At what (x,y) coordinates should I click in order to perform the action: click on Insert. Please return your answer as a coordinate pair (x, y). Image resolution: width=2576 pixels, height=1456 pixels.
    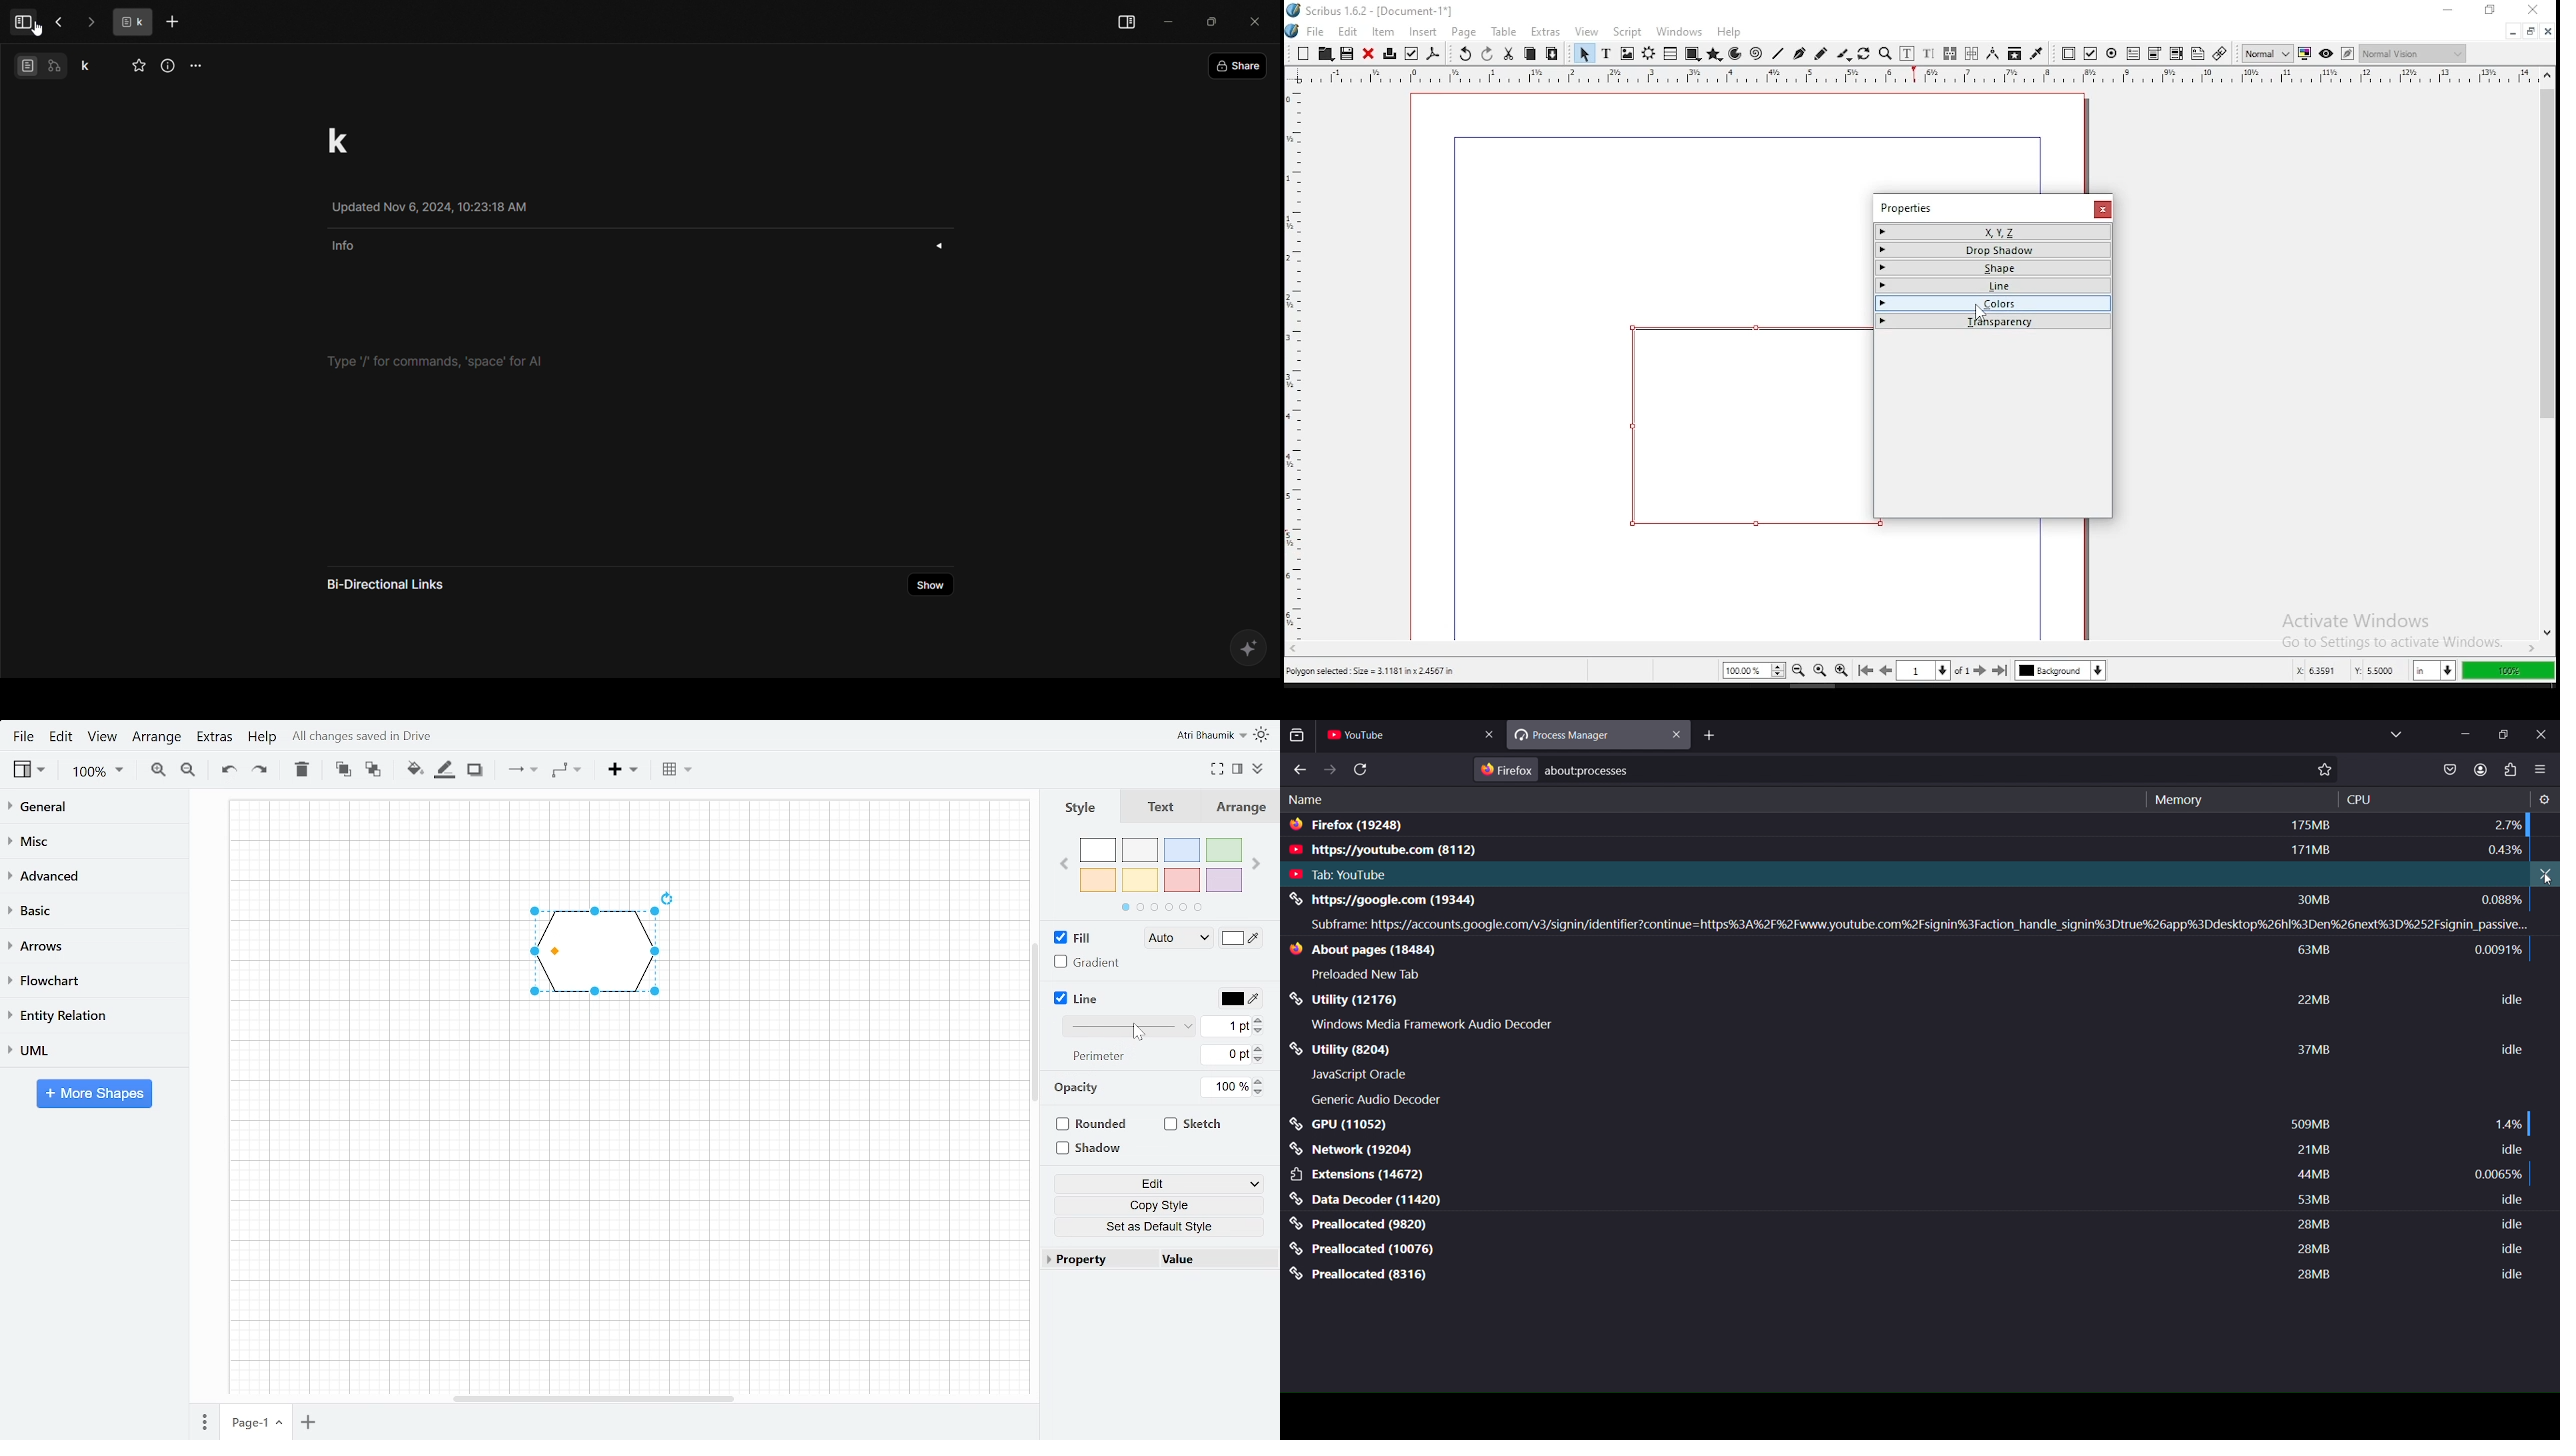
    Looking at the image, I should click on (622, 771).